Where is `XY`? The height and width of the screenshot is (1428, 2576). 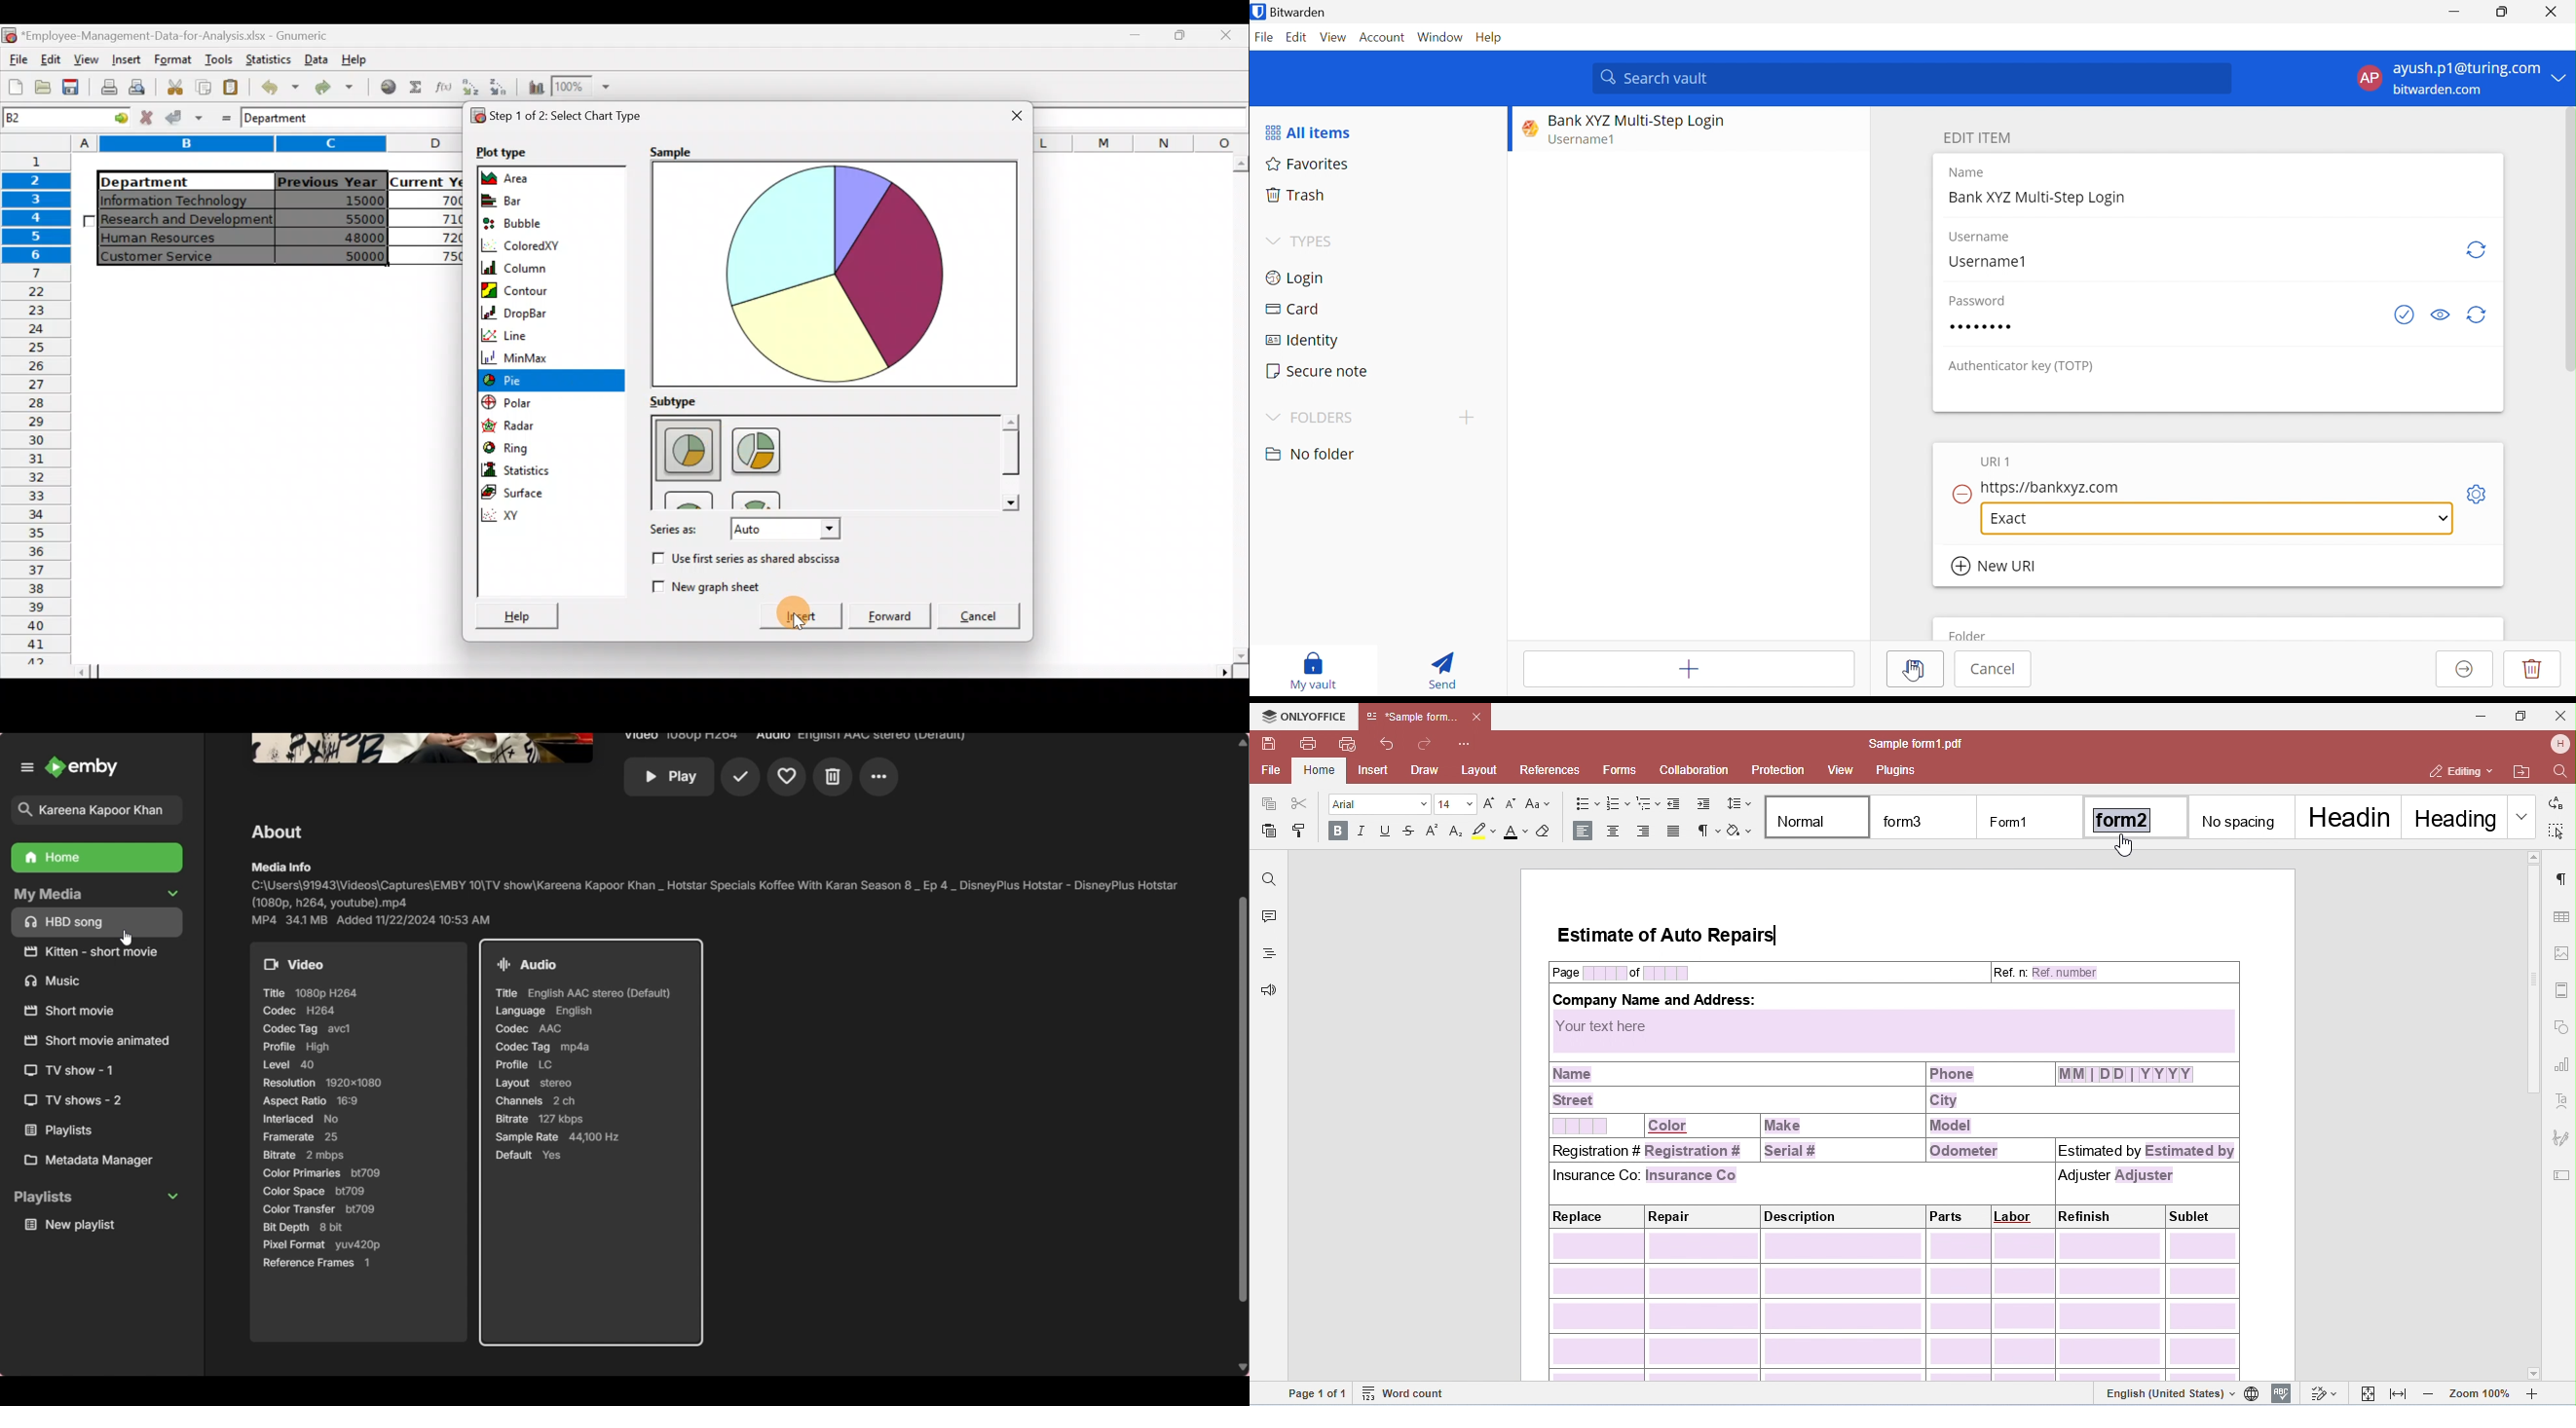 XY is located at coordinates (555, 516).